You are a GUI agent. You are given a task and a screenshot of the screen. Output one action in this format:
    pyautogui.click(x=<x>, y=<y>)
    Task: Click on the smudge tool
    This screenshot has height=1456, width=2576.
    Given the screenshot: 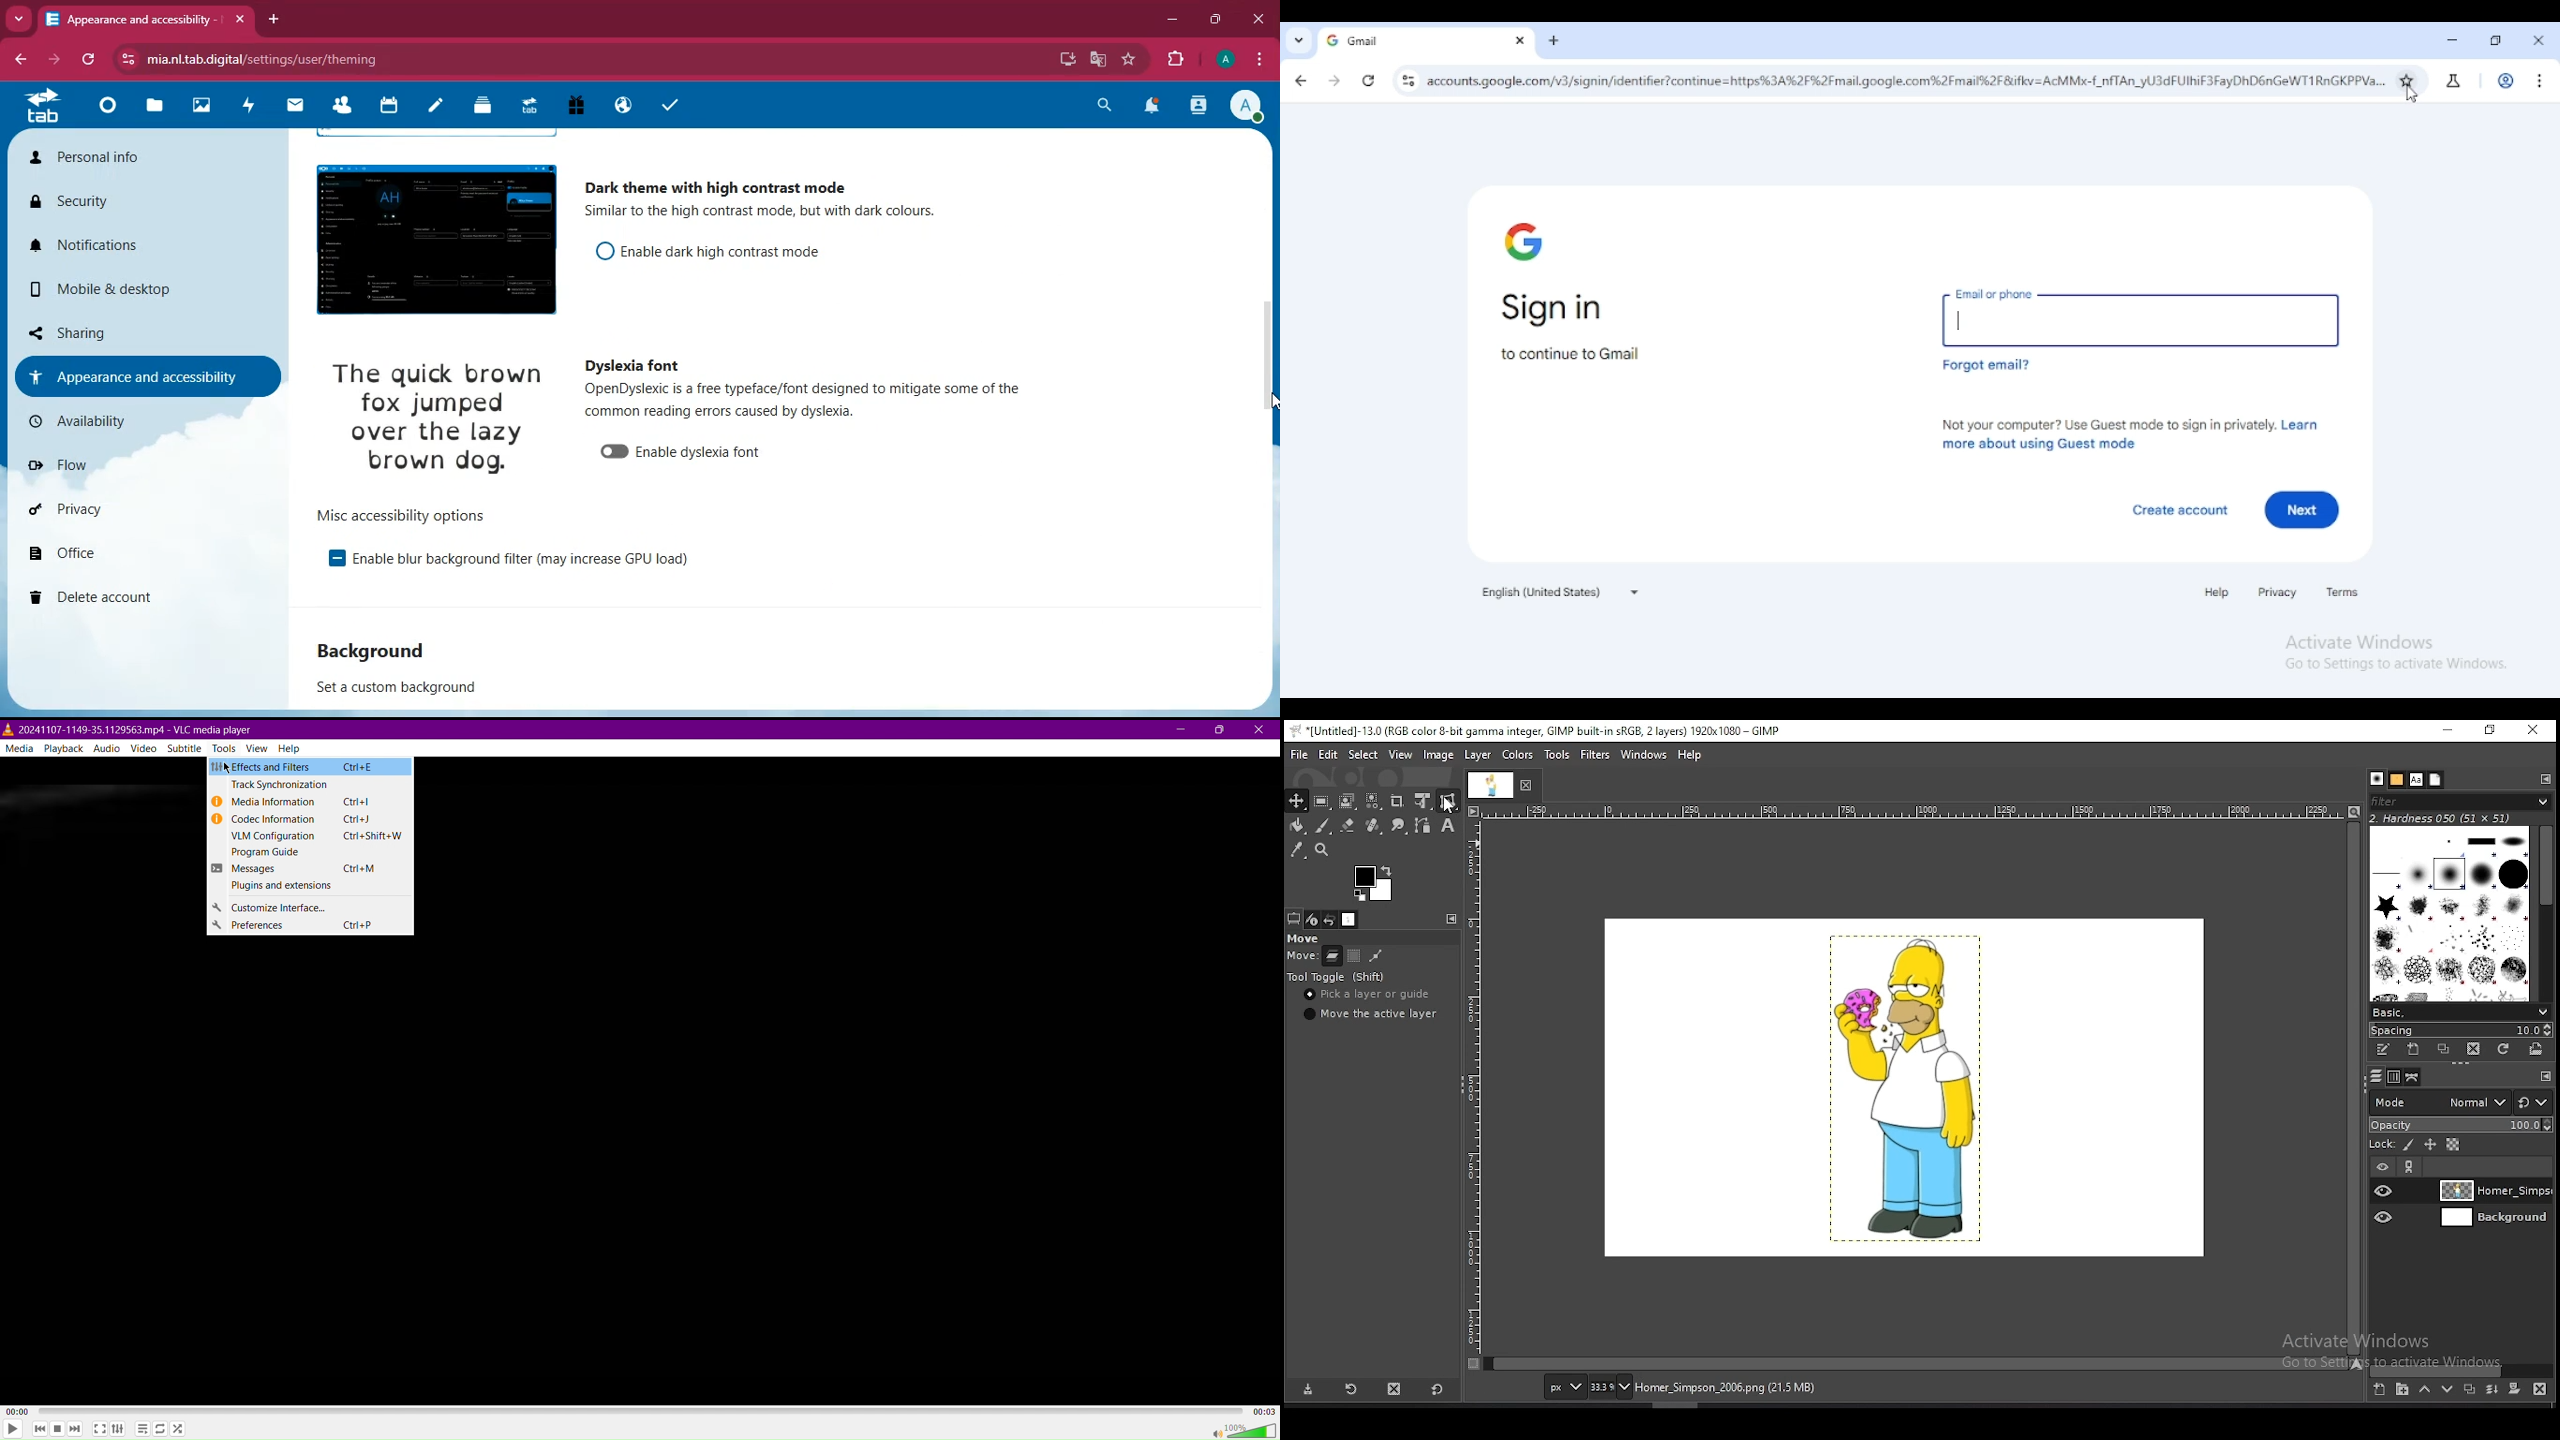 What is the action you would take?
    pyautogui.click(x=1397, y=825)
    